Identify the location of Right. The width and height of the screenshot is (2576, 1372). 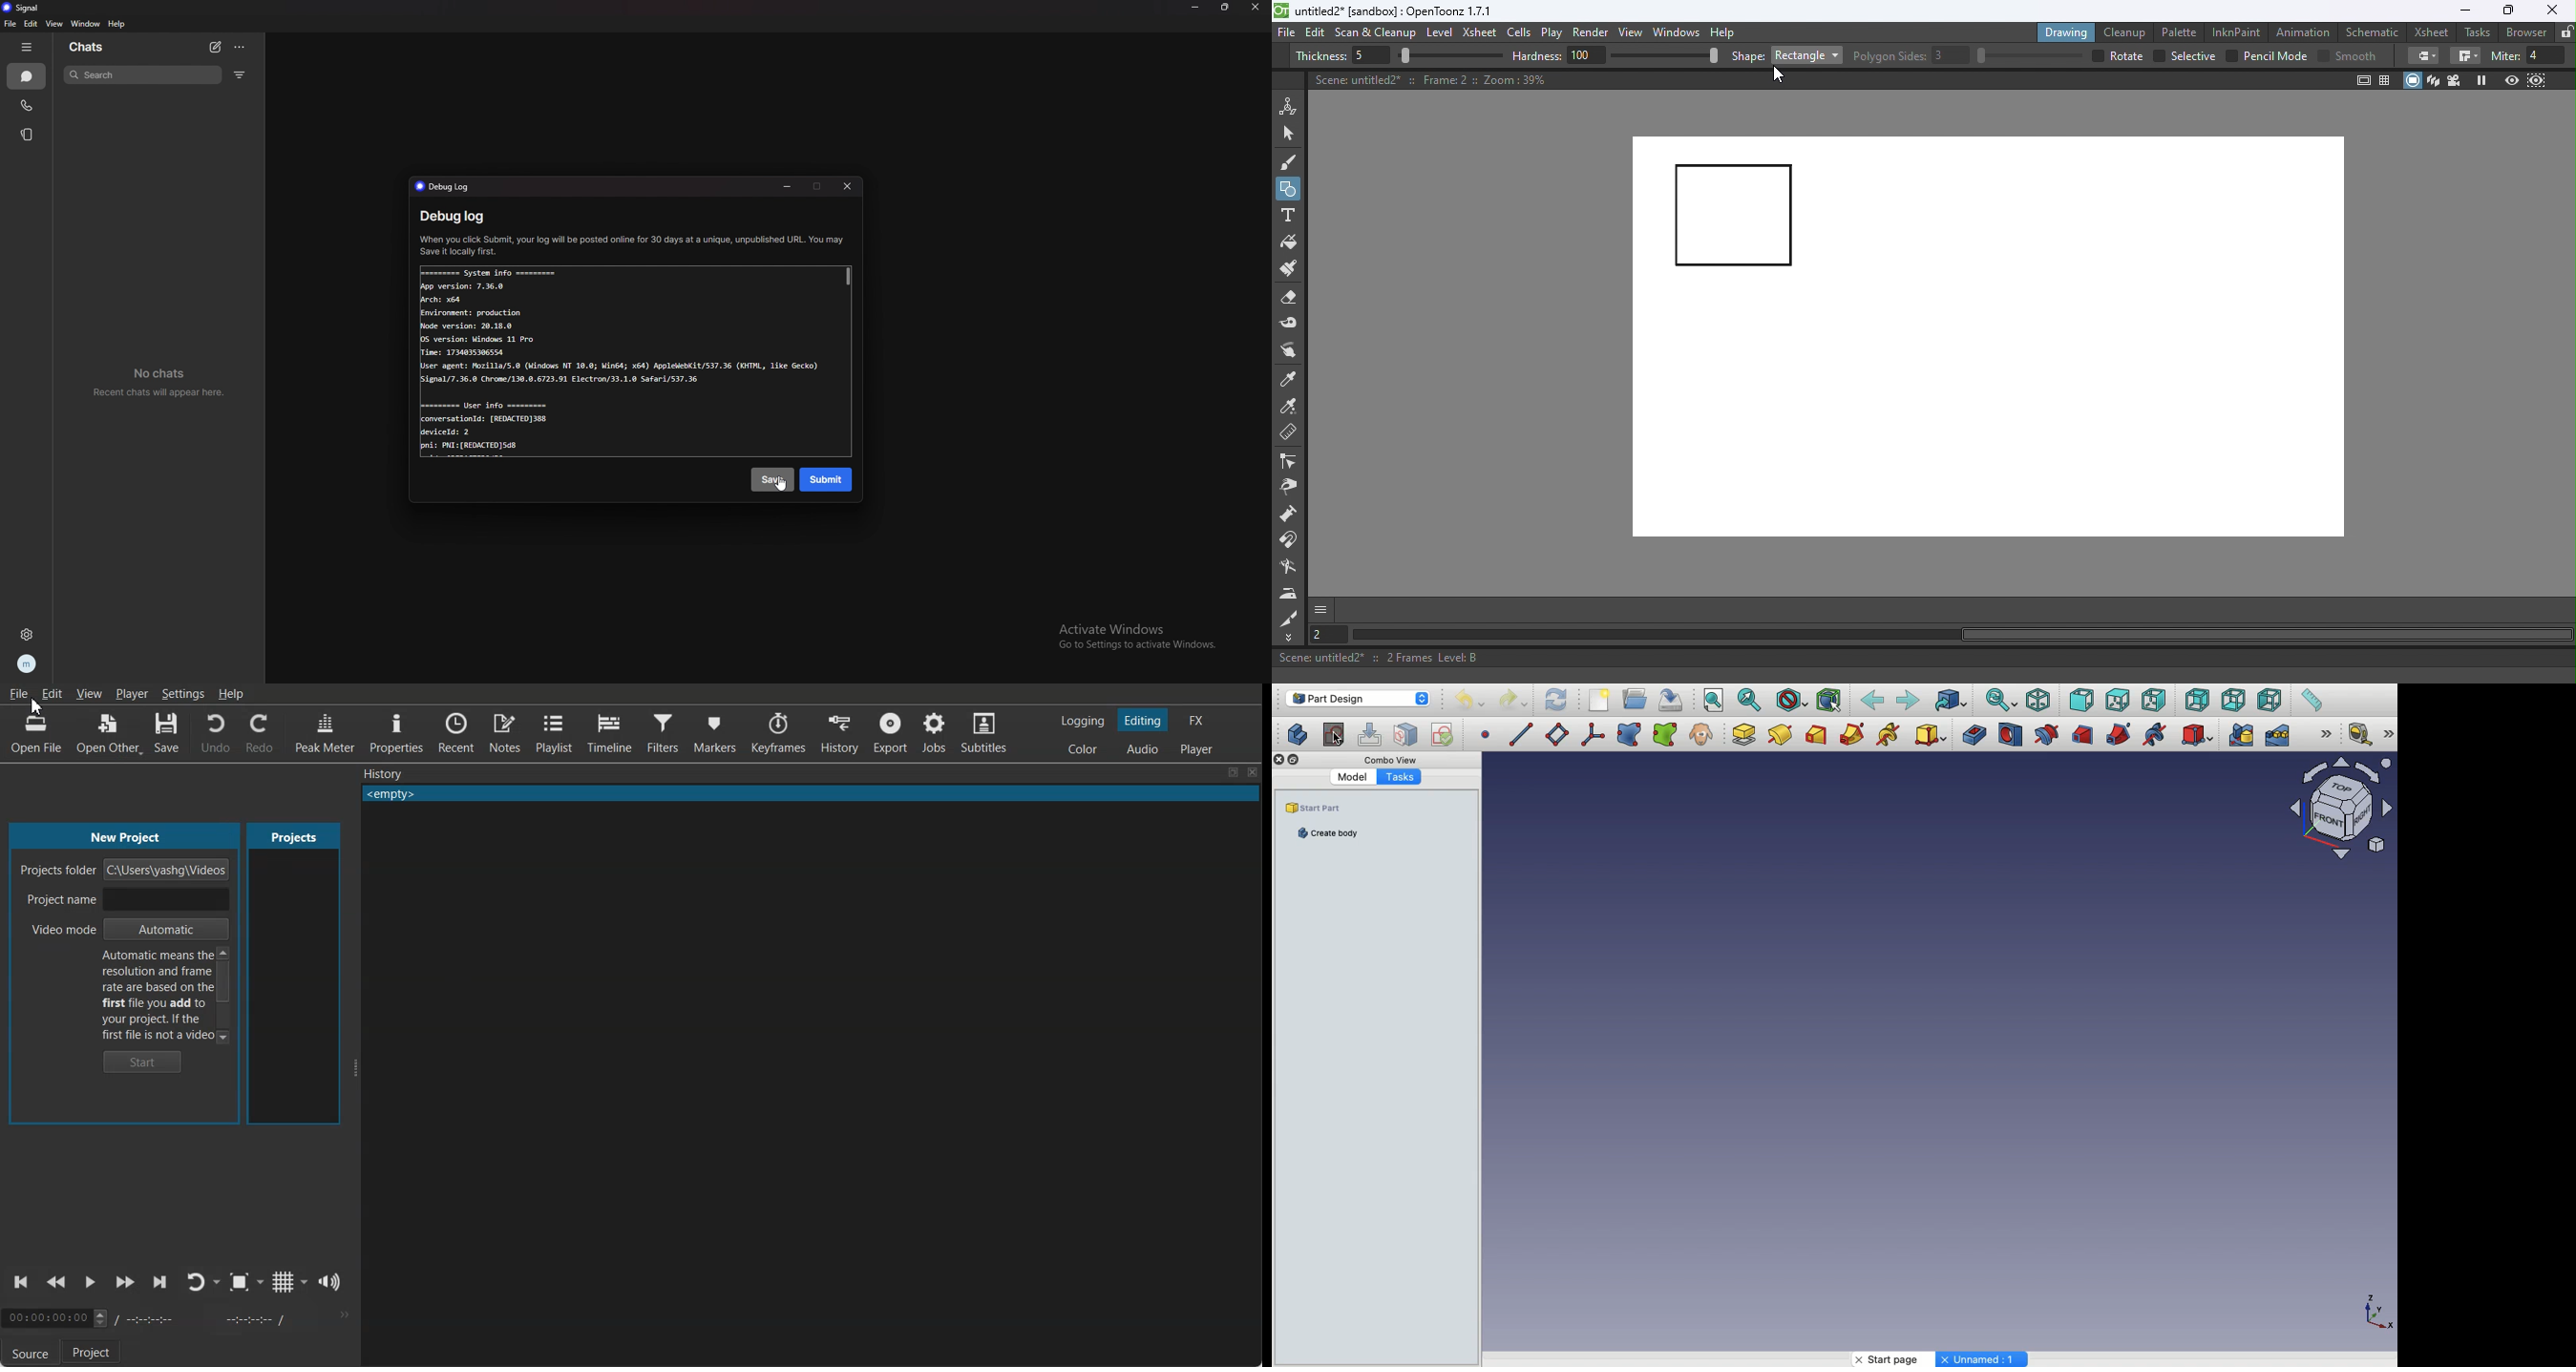
(2156, 700).